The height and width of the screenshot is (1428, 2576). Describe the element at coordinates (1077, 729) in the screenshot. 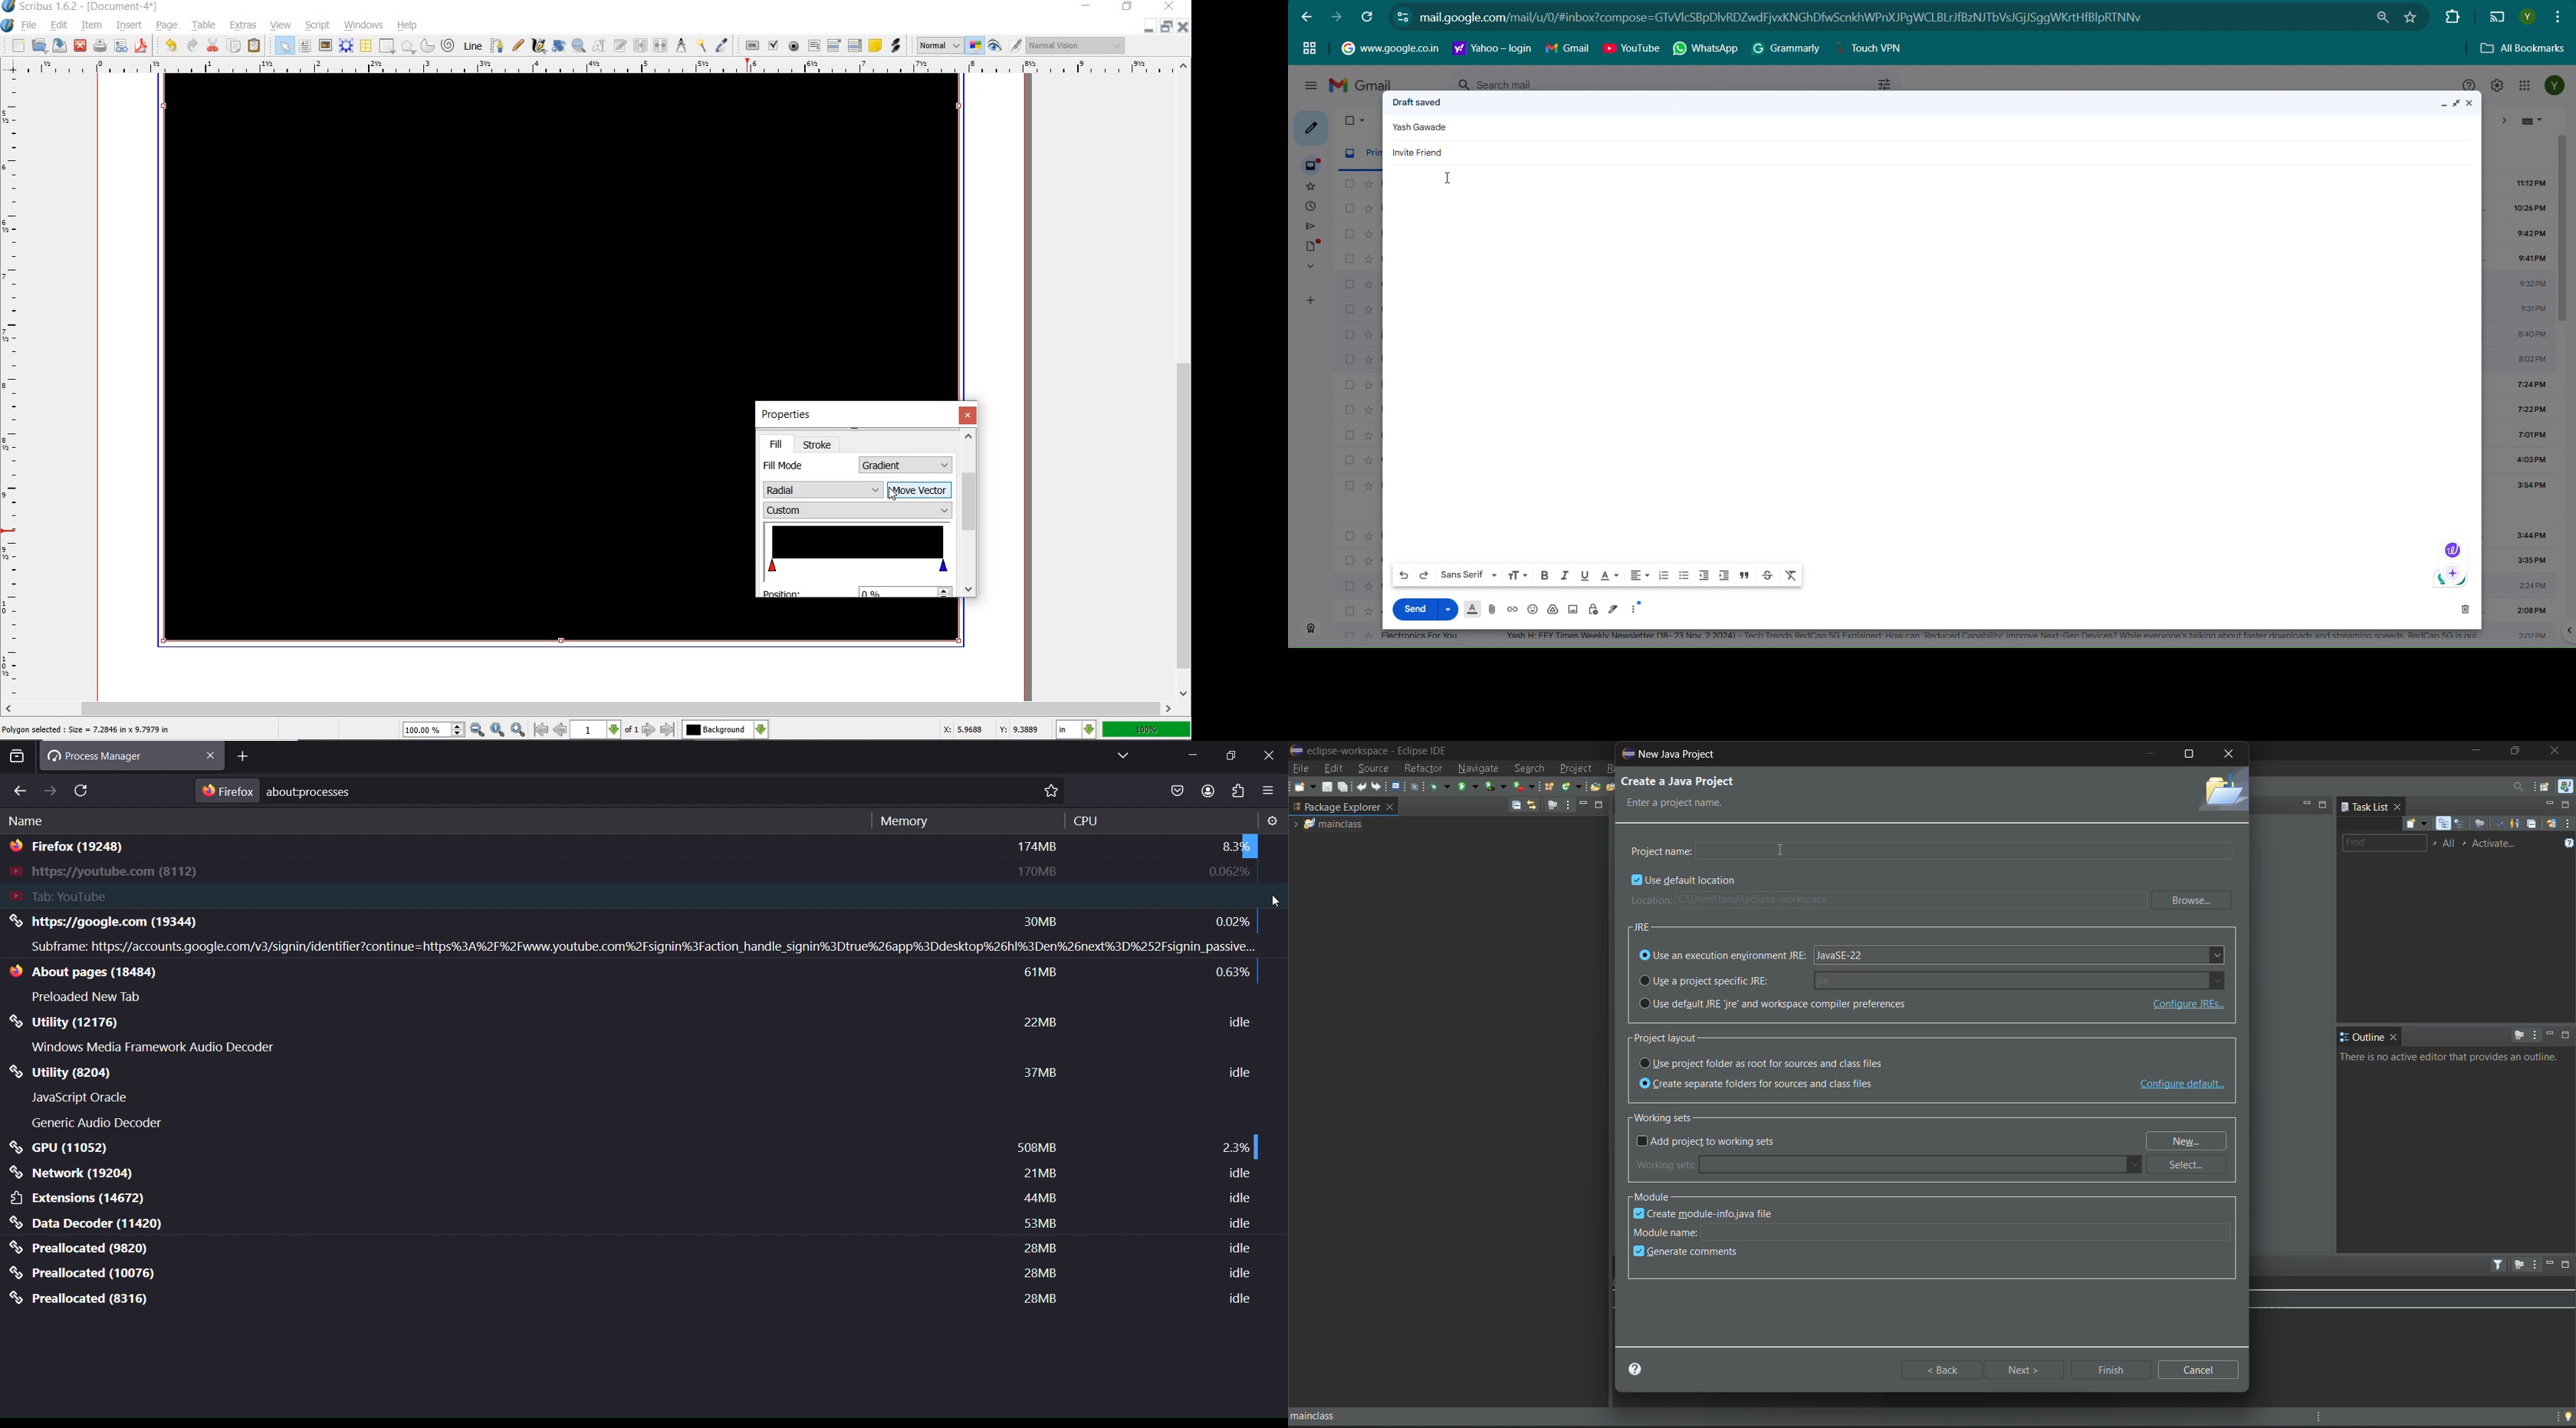

I see `in` at that location.